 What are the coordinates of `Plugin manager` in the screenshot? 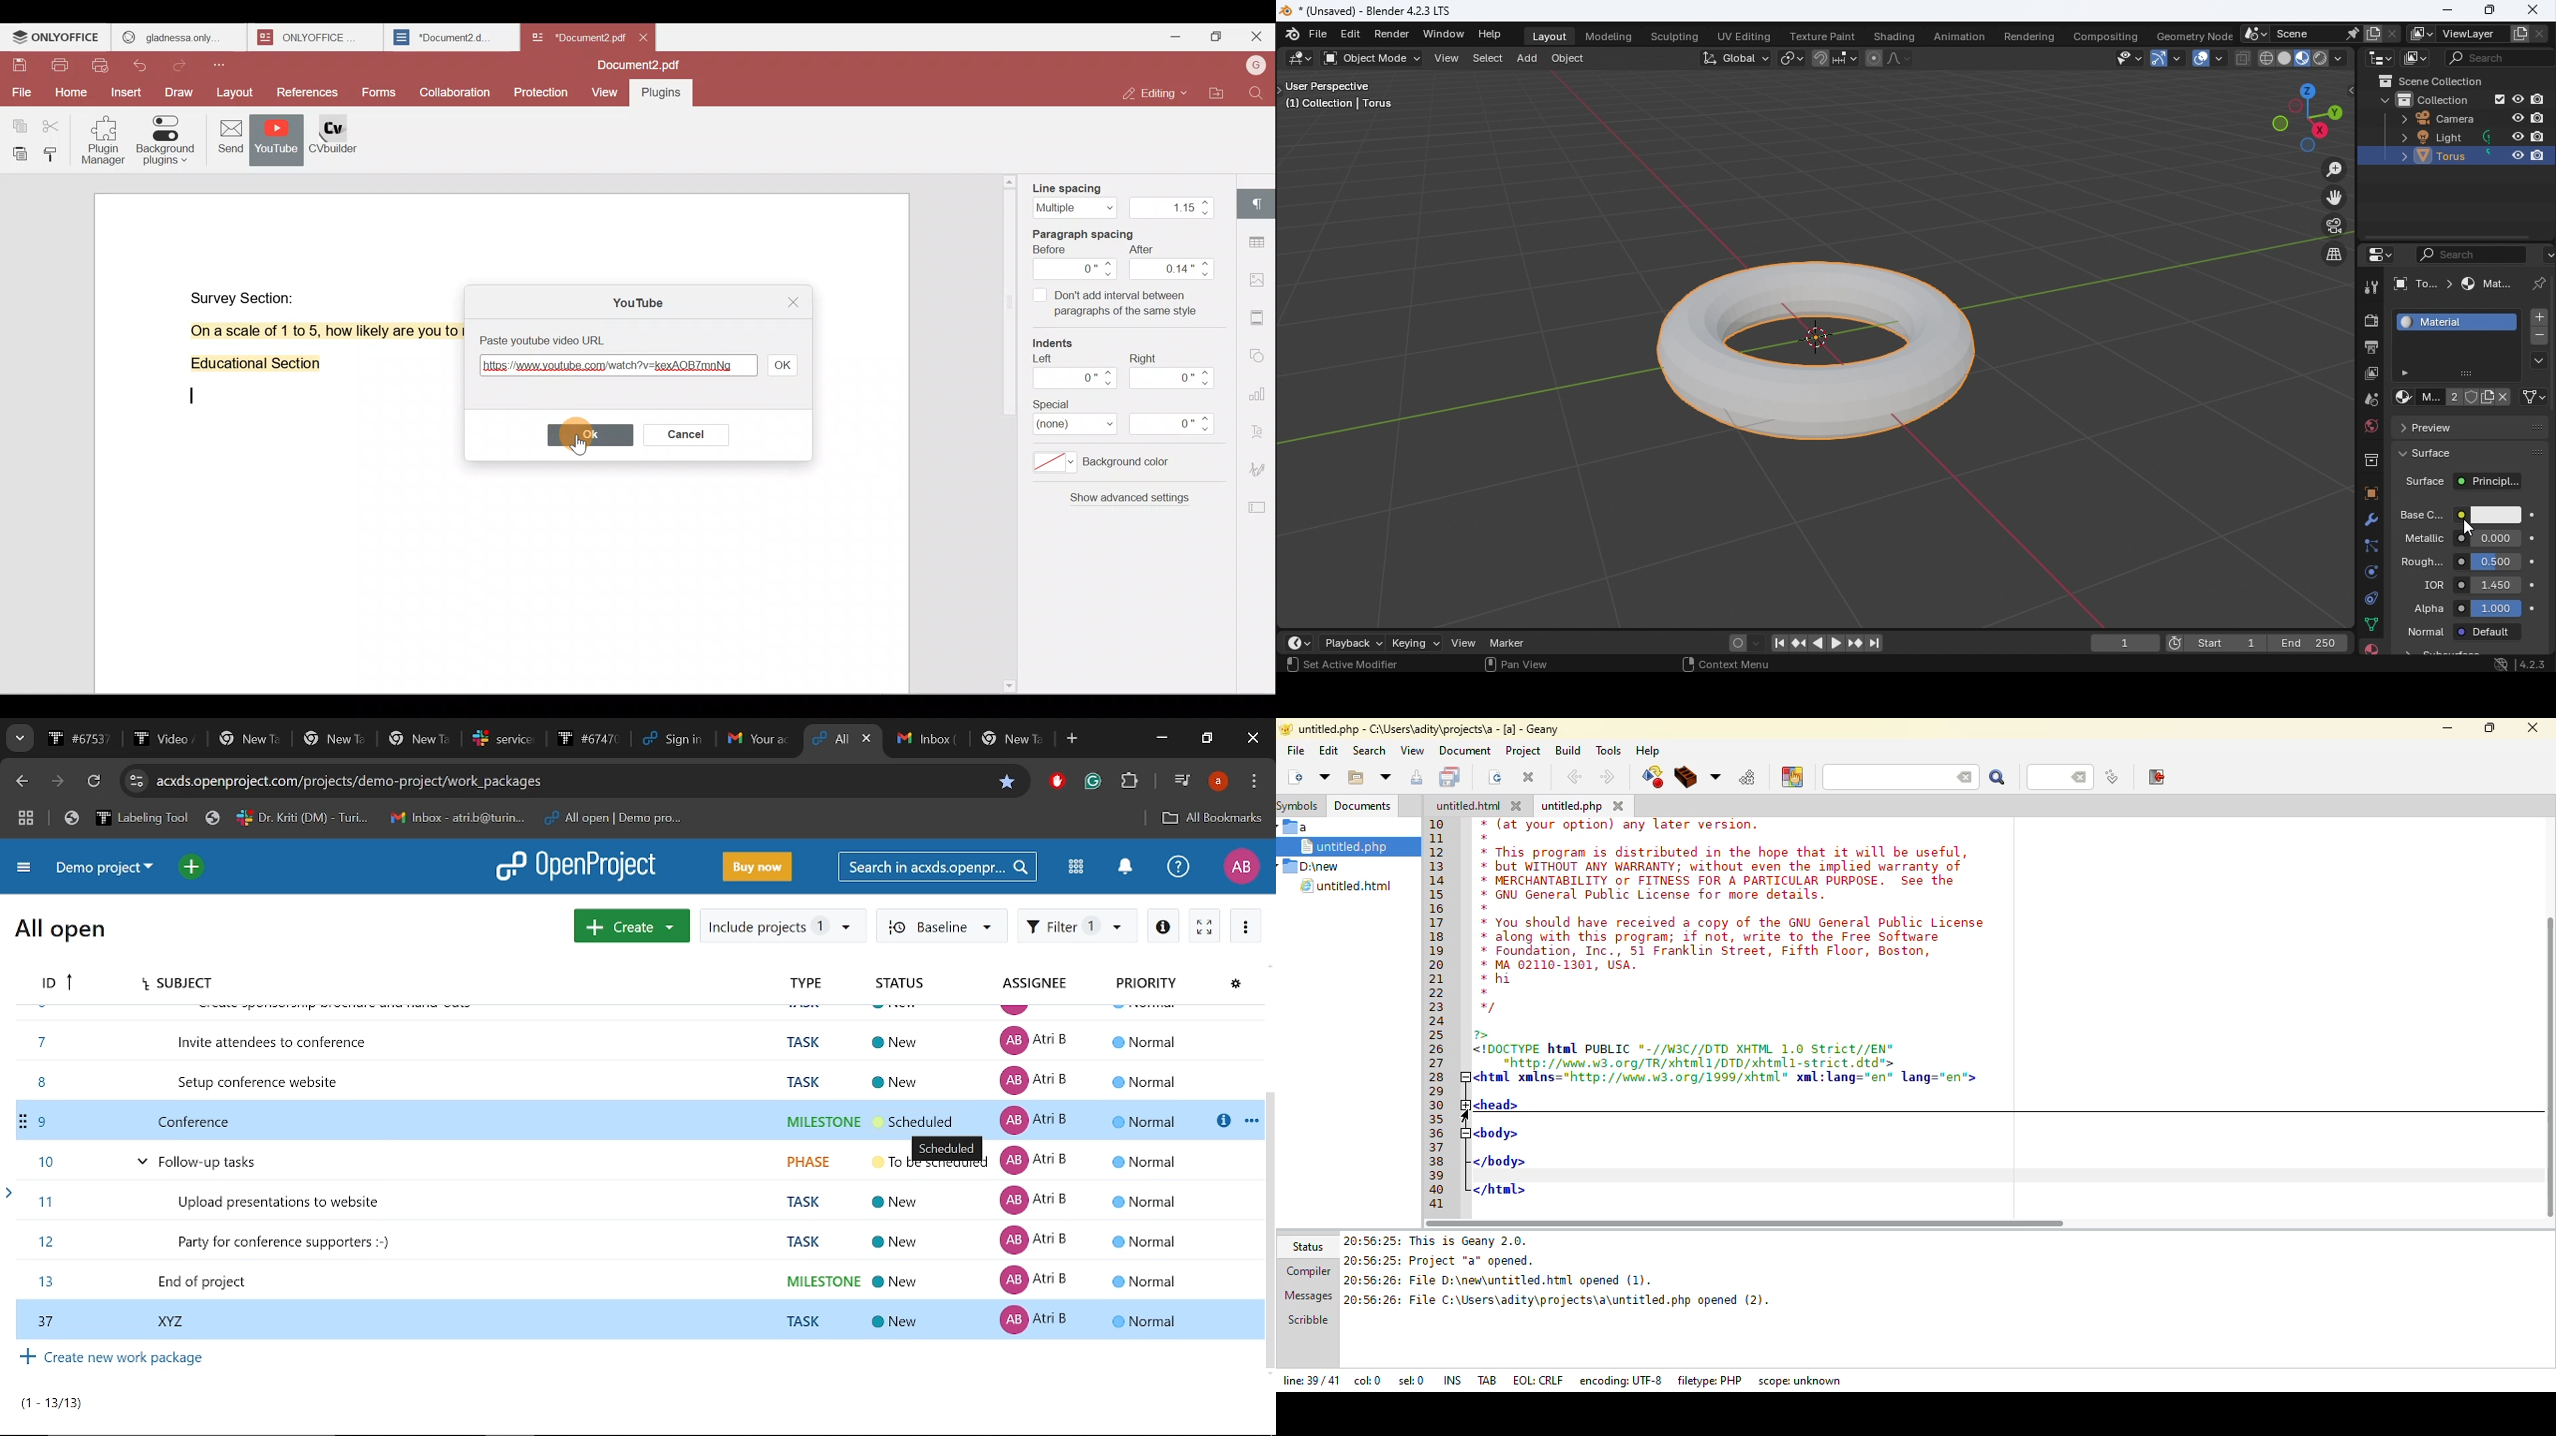 It's located at (106, 144).